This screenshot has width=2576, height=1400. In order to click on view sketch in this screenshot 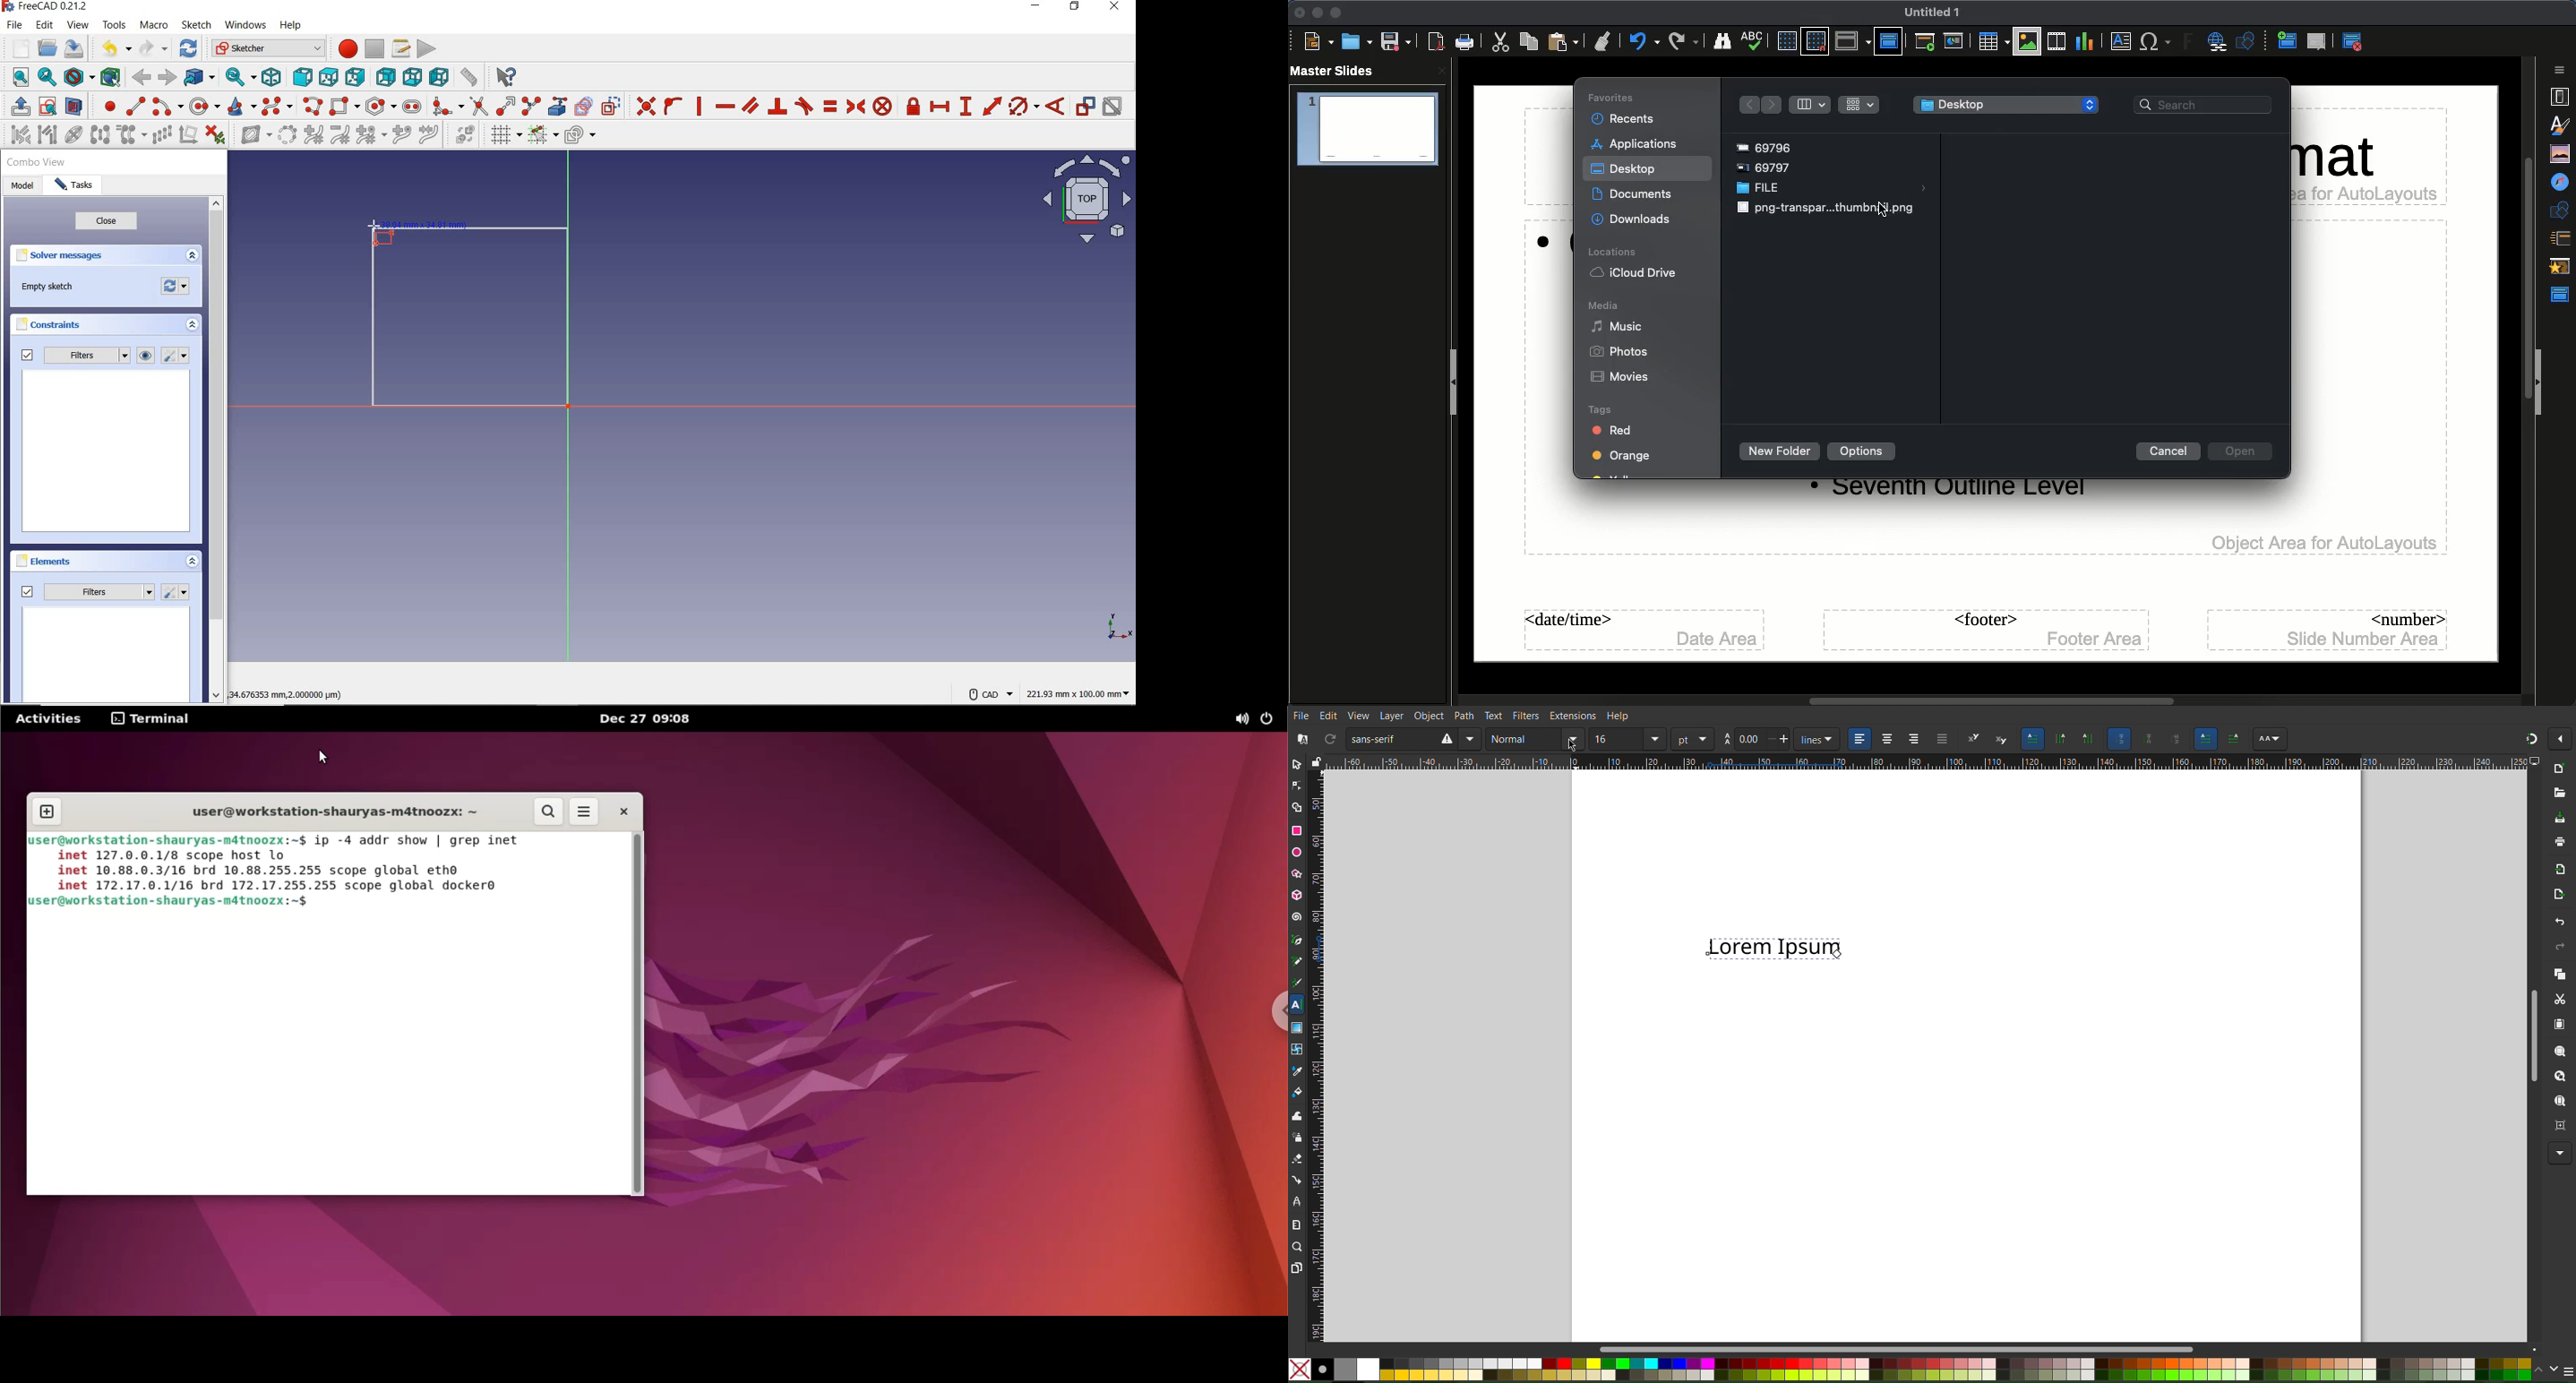, I will do `click(48, 107)`.